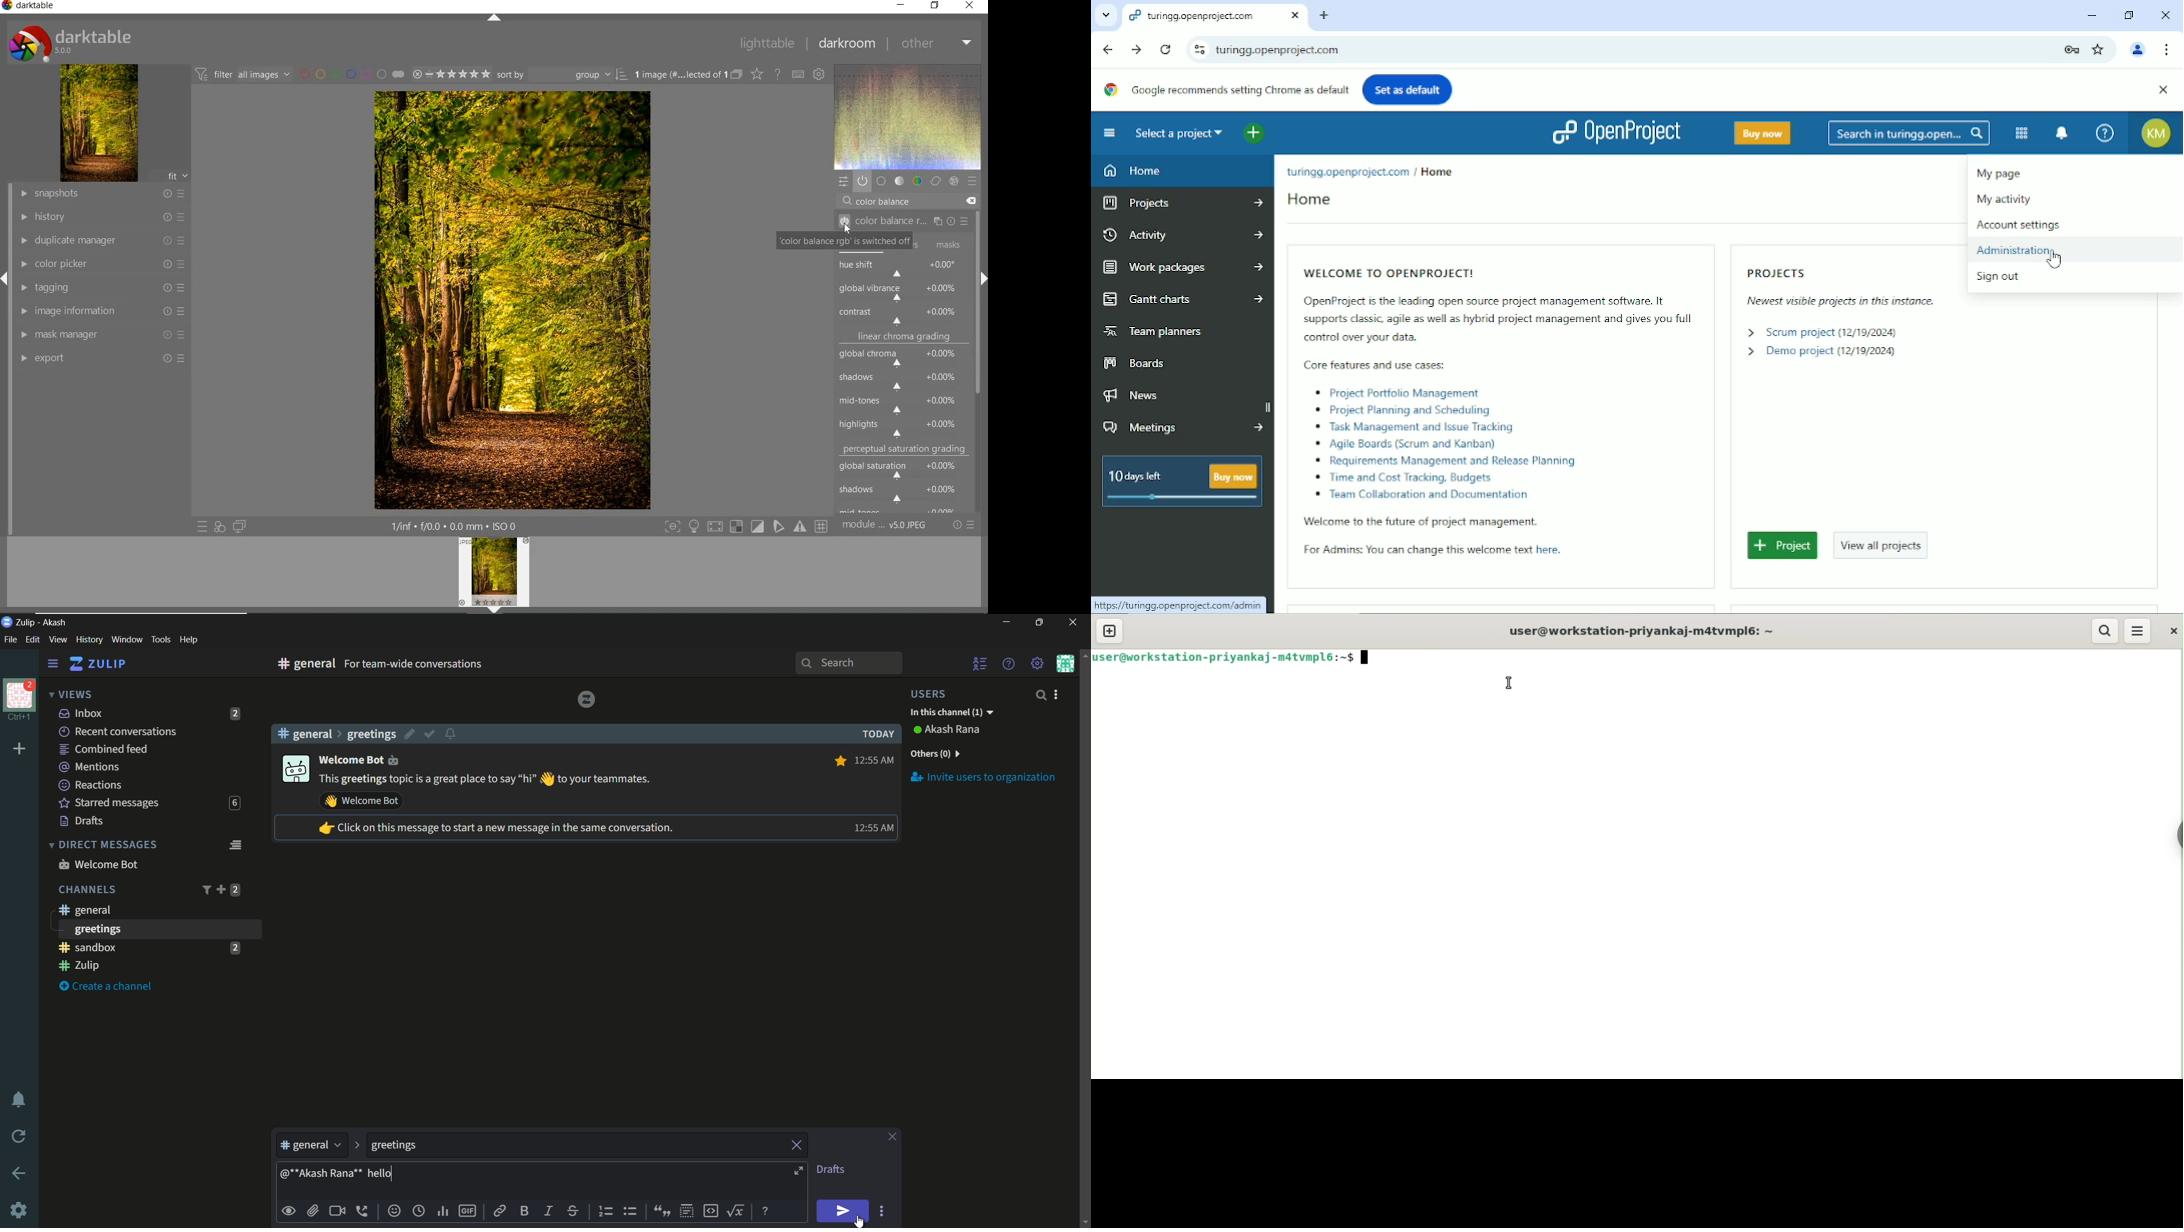  I want to click on Task Management and Issue Tracking, so click(1417, 427).